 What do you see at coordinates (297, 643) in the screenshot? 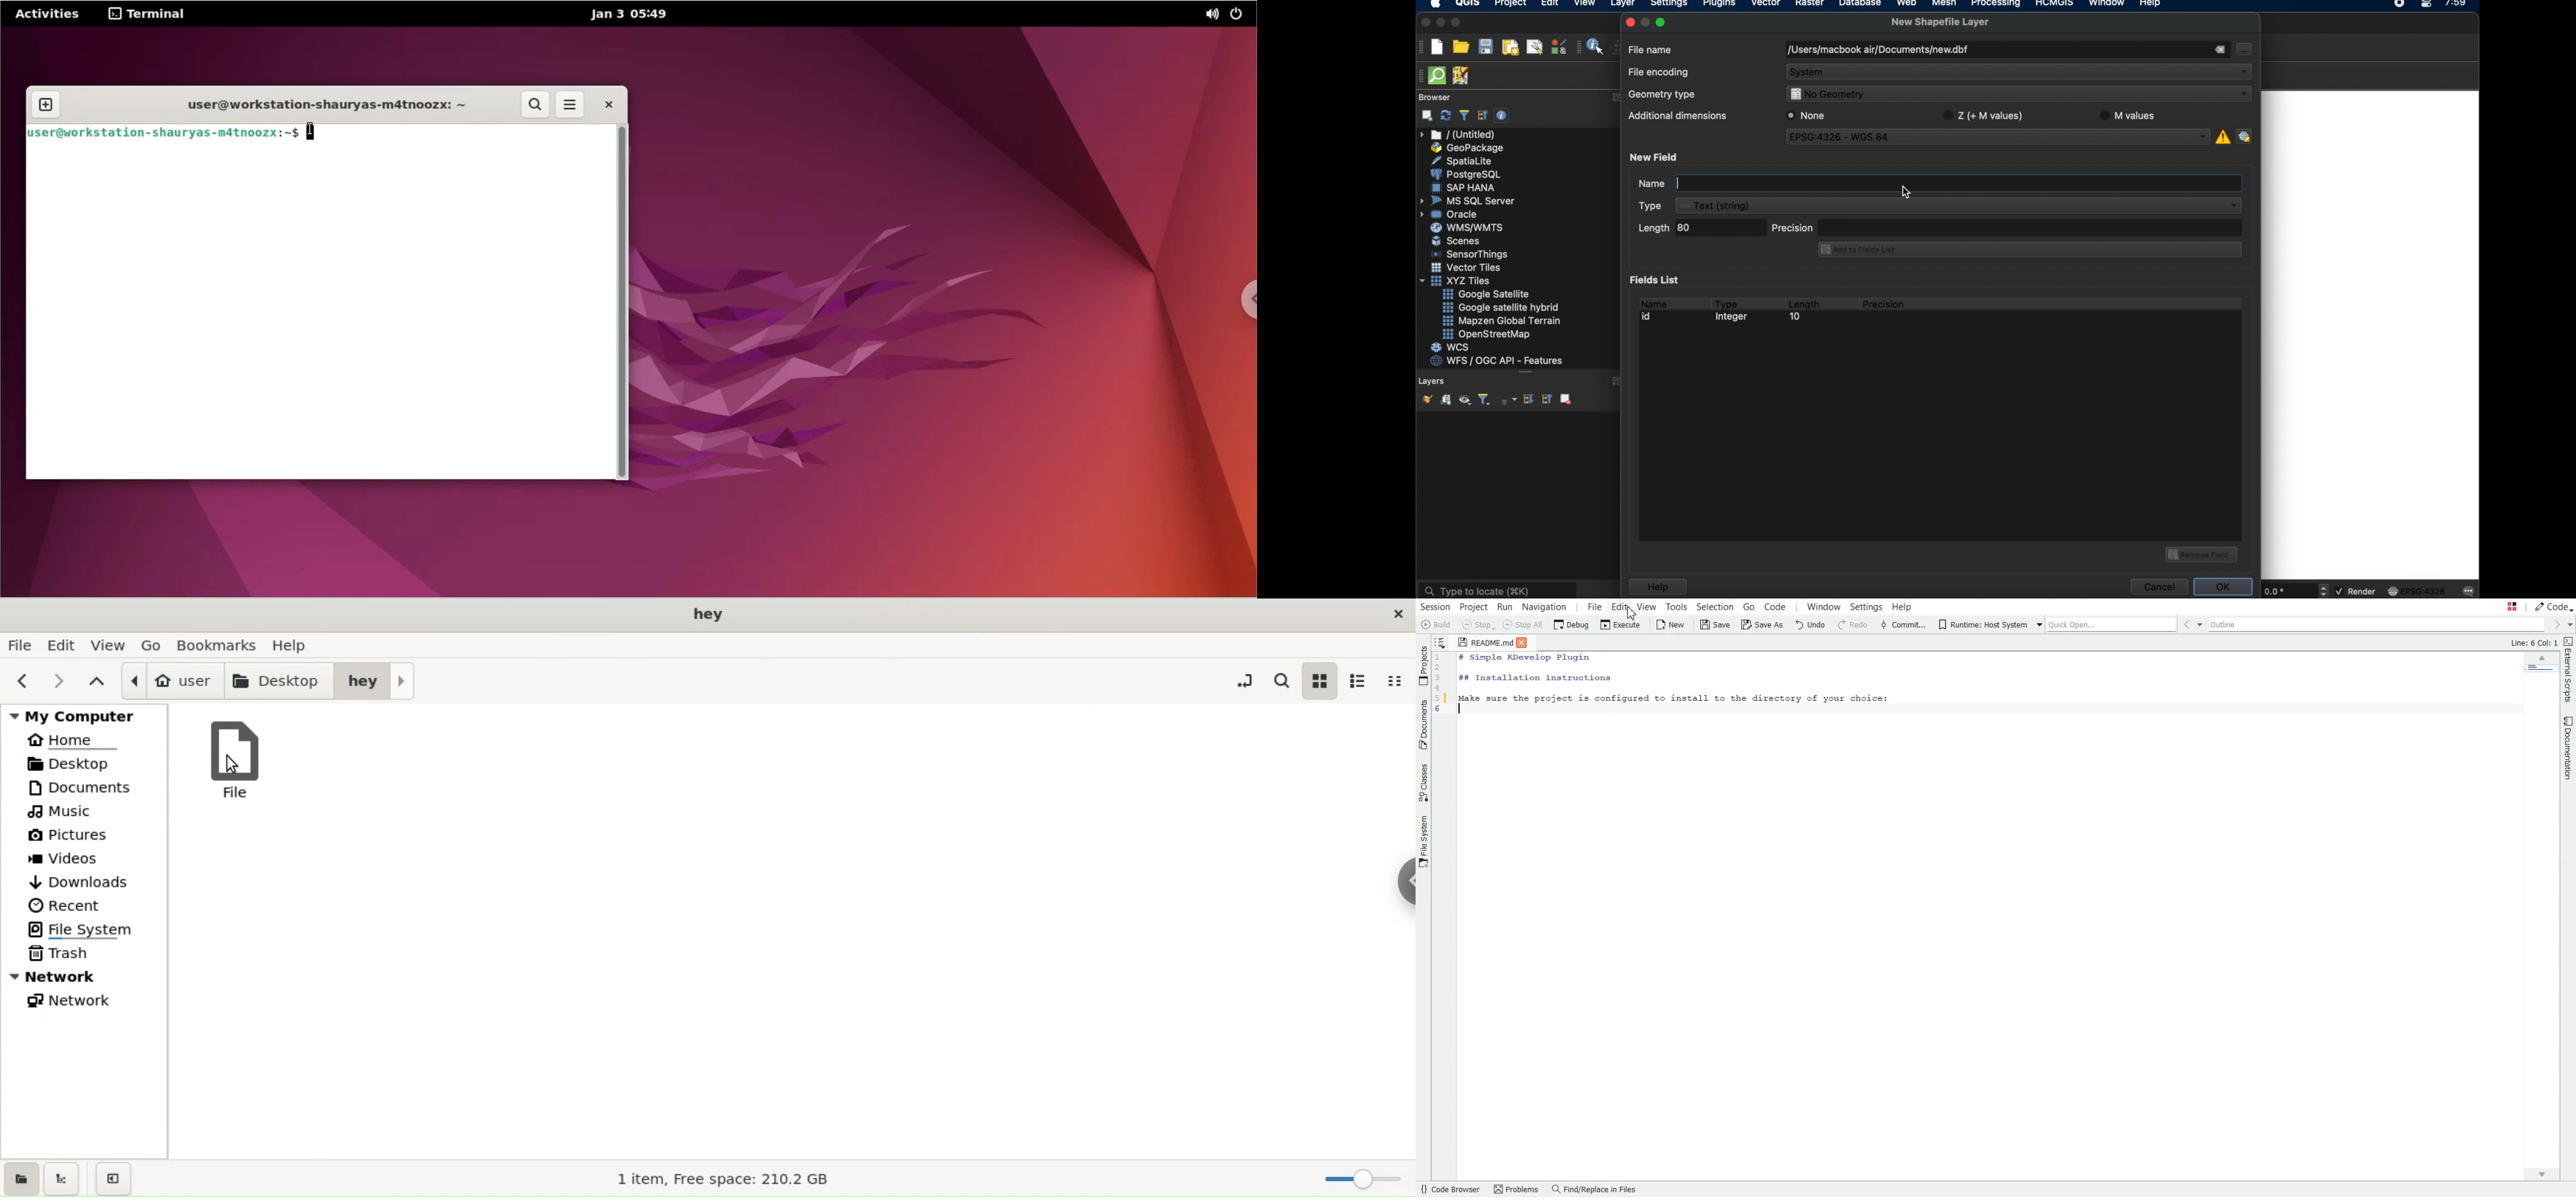
I see `help` at bounding box center [297, 643].